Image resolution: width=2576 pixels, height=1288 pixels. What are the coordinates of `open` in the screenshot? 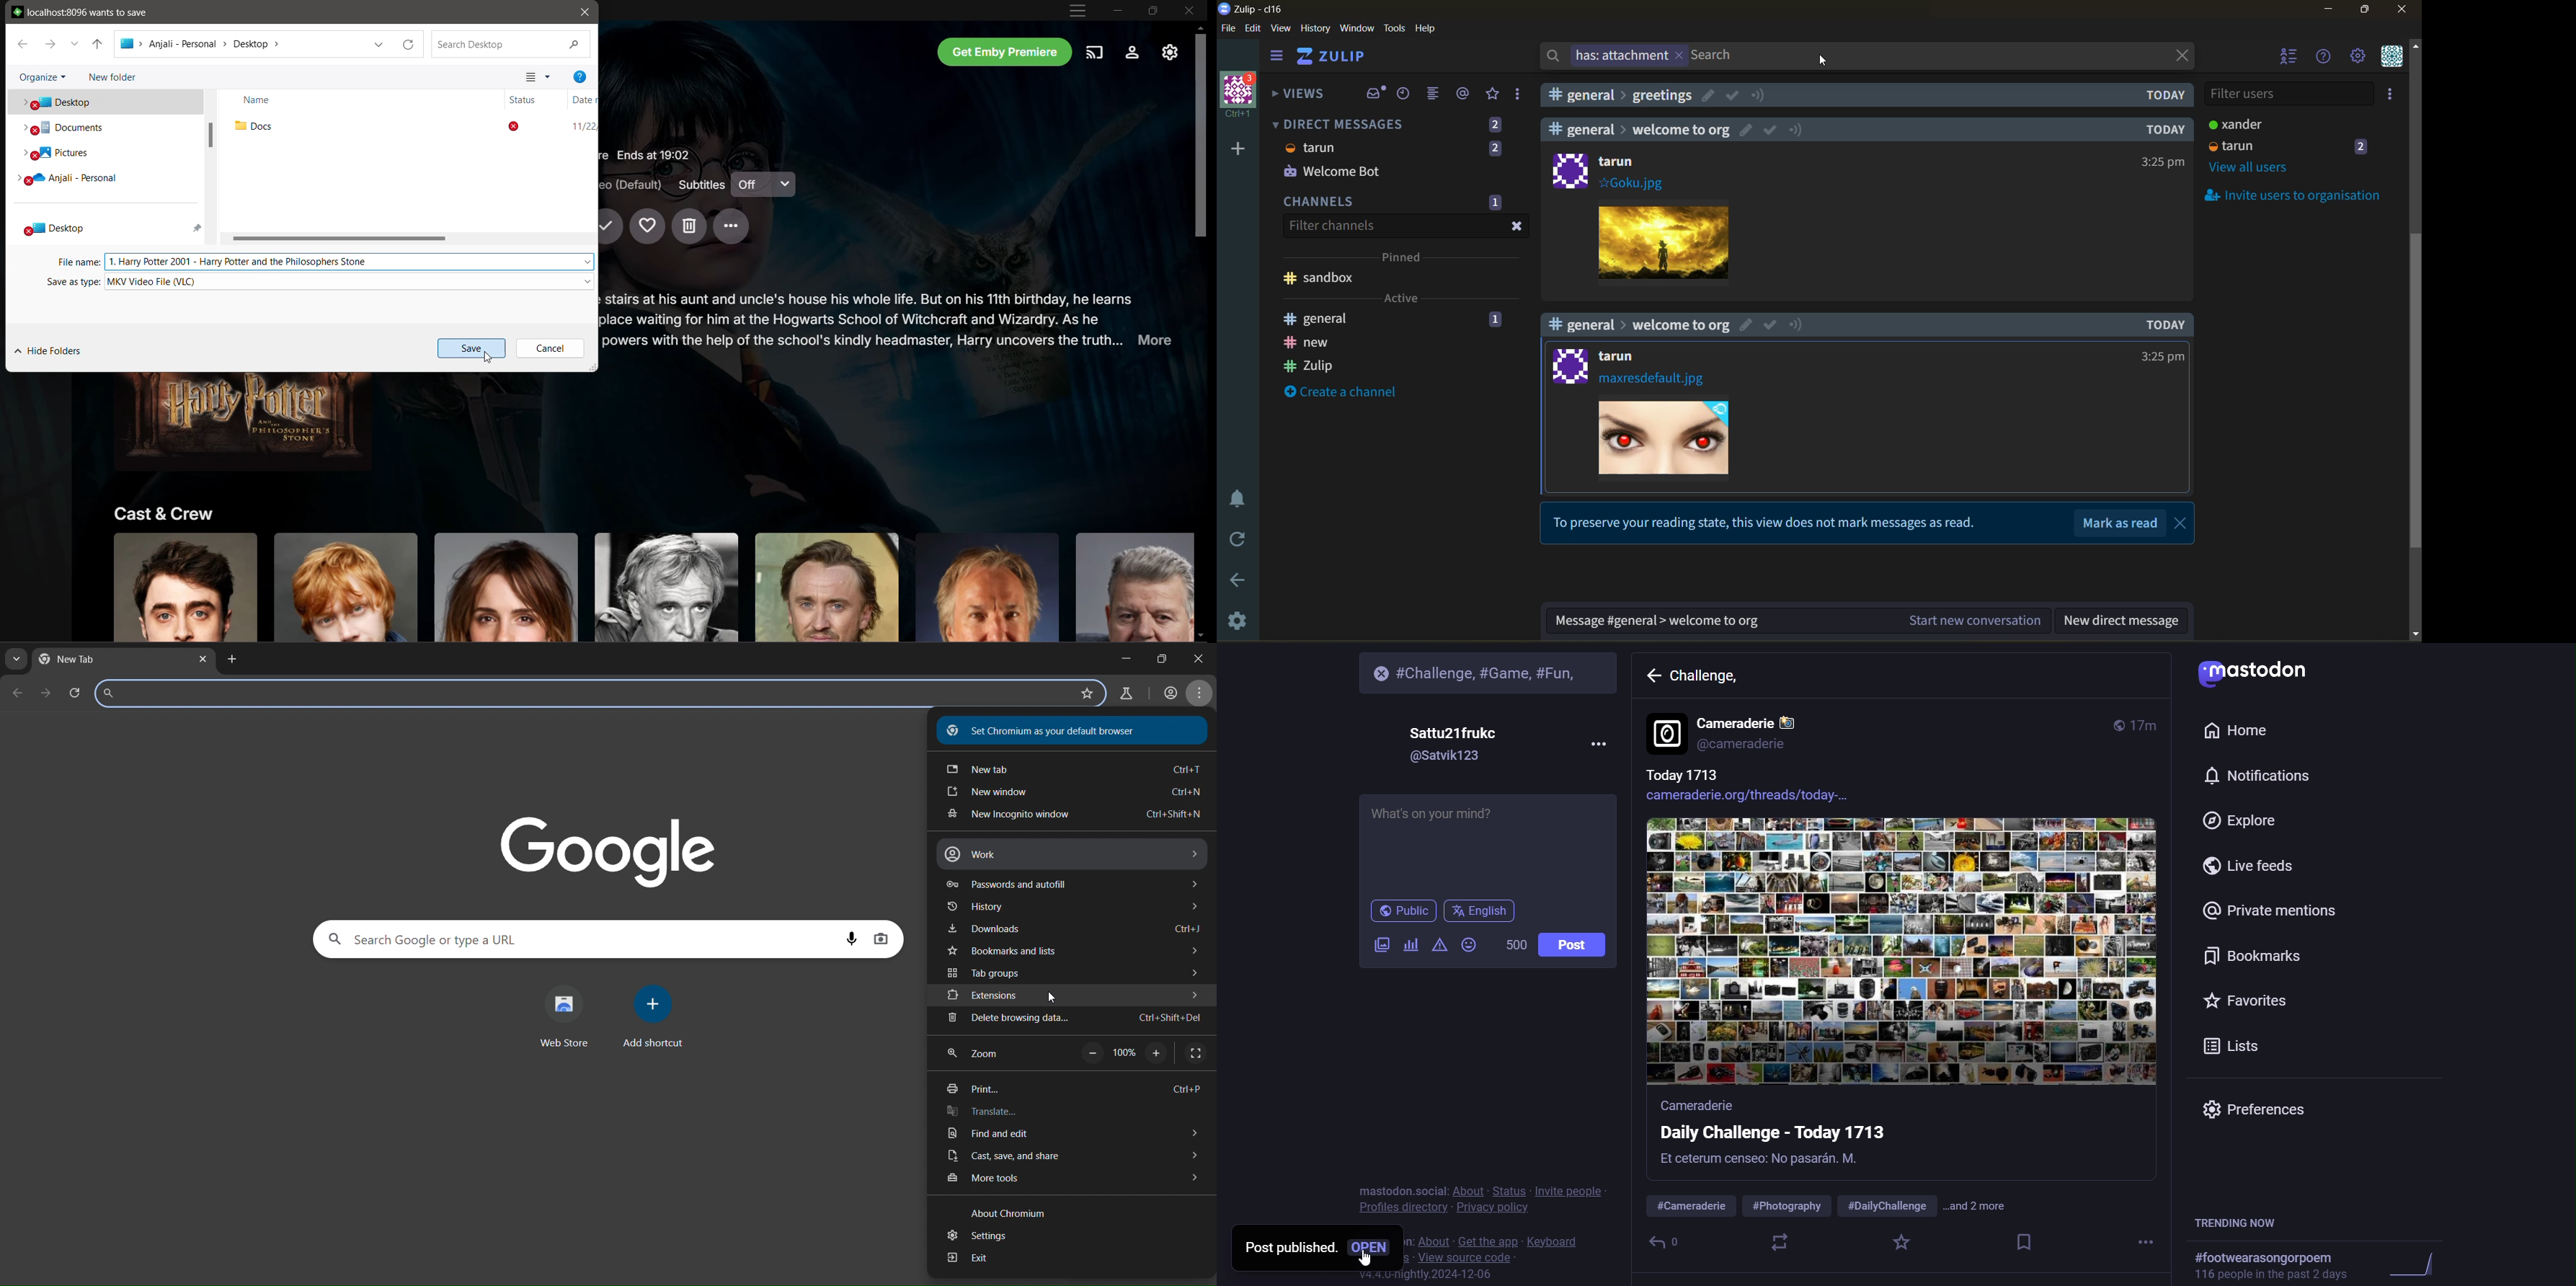 It's located at (1372, 1245).